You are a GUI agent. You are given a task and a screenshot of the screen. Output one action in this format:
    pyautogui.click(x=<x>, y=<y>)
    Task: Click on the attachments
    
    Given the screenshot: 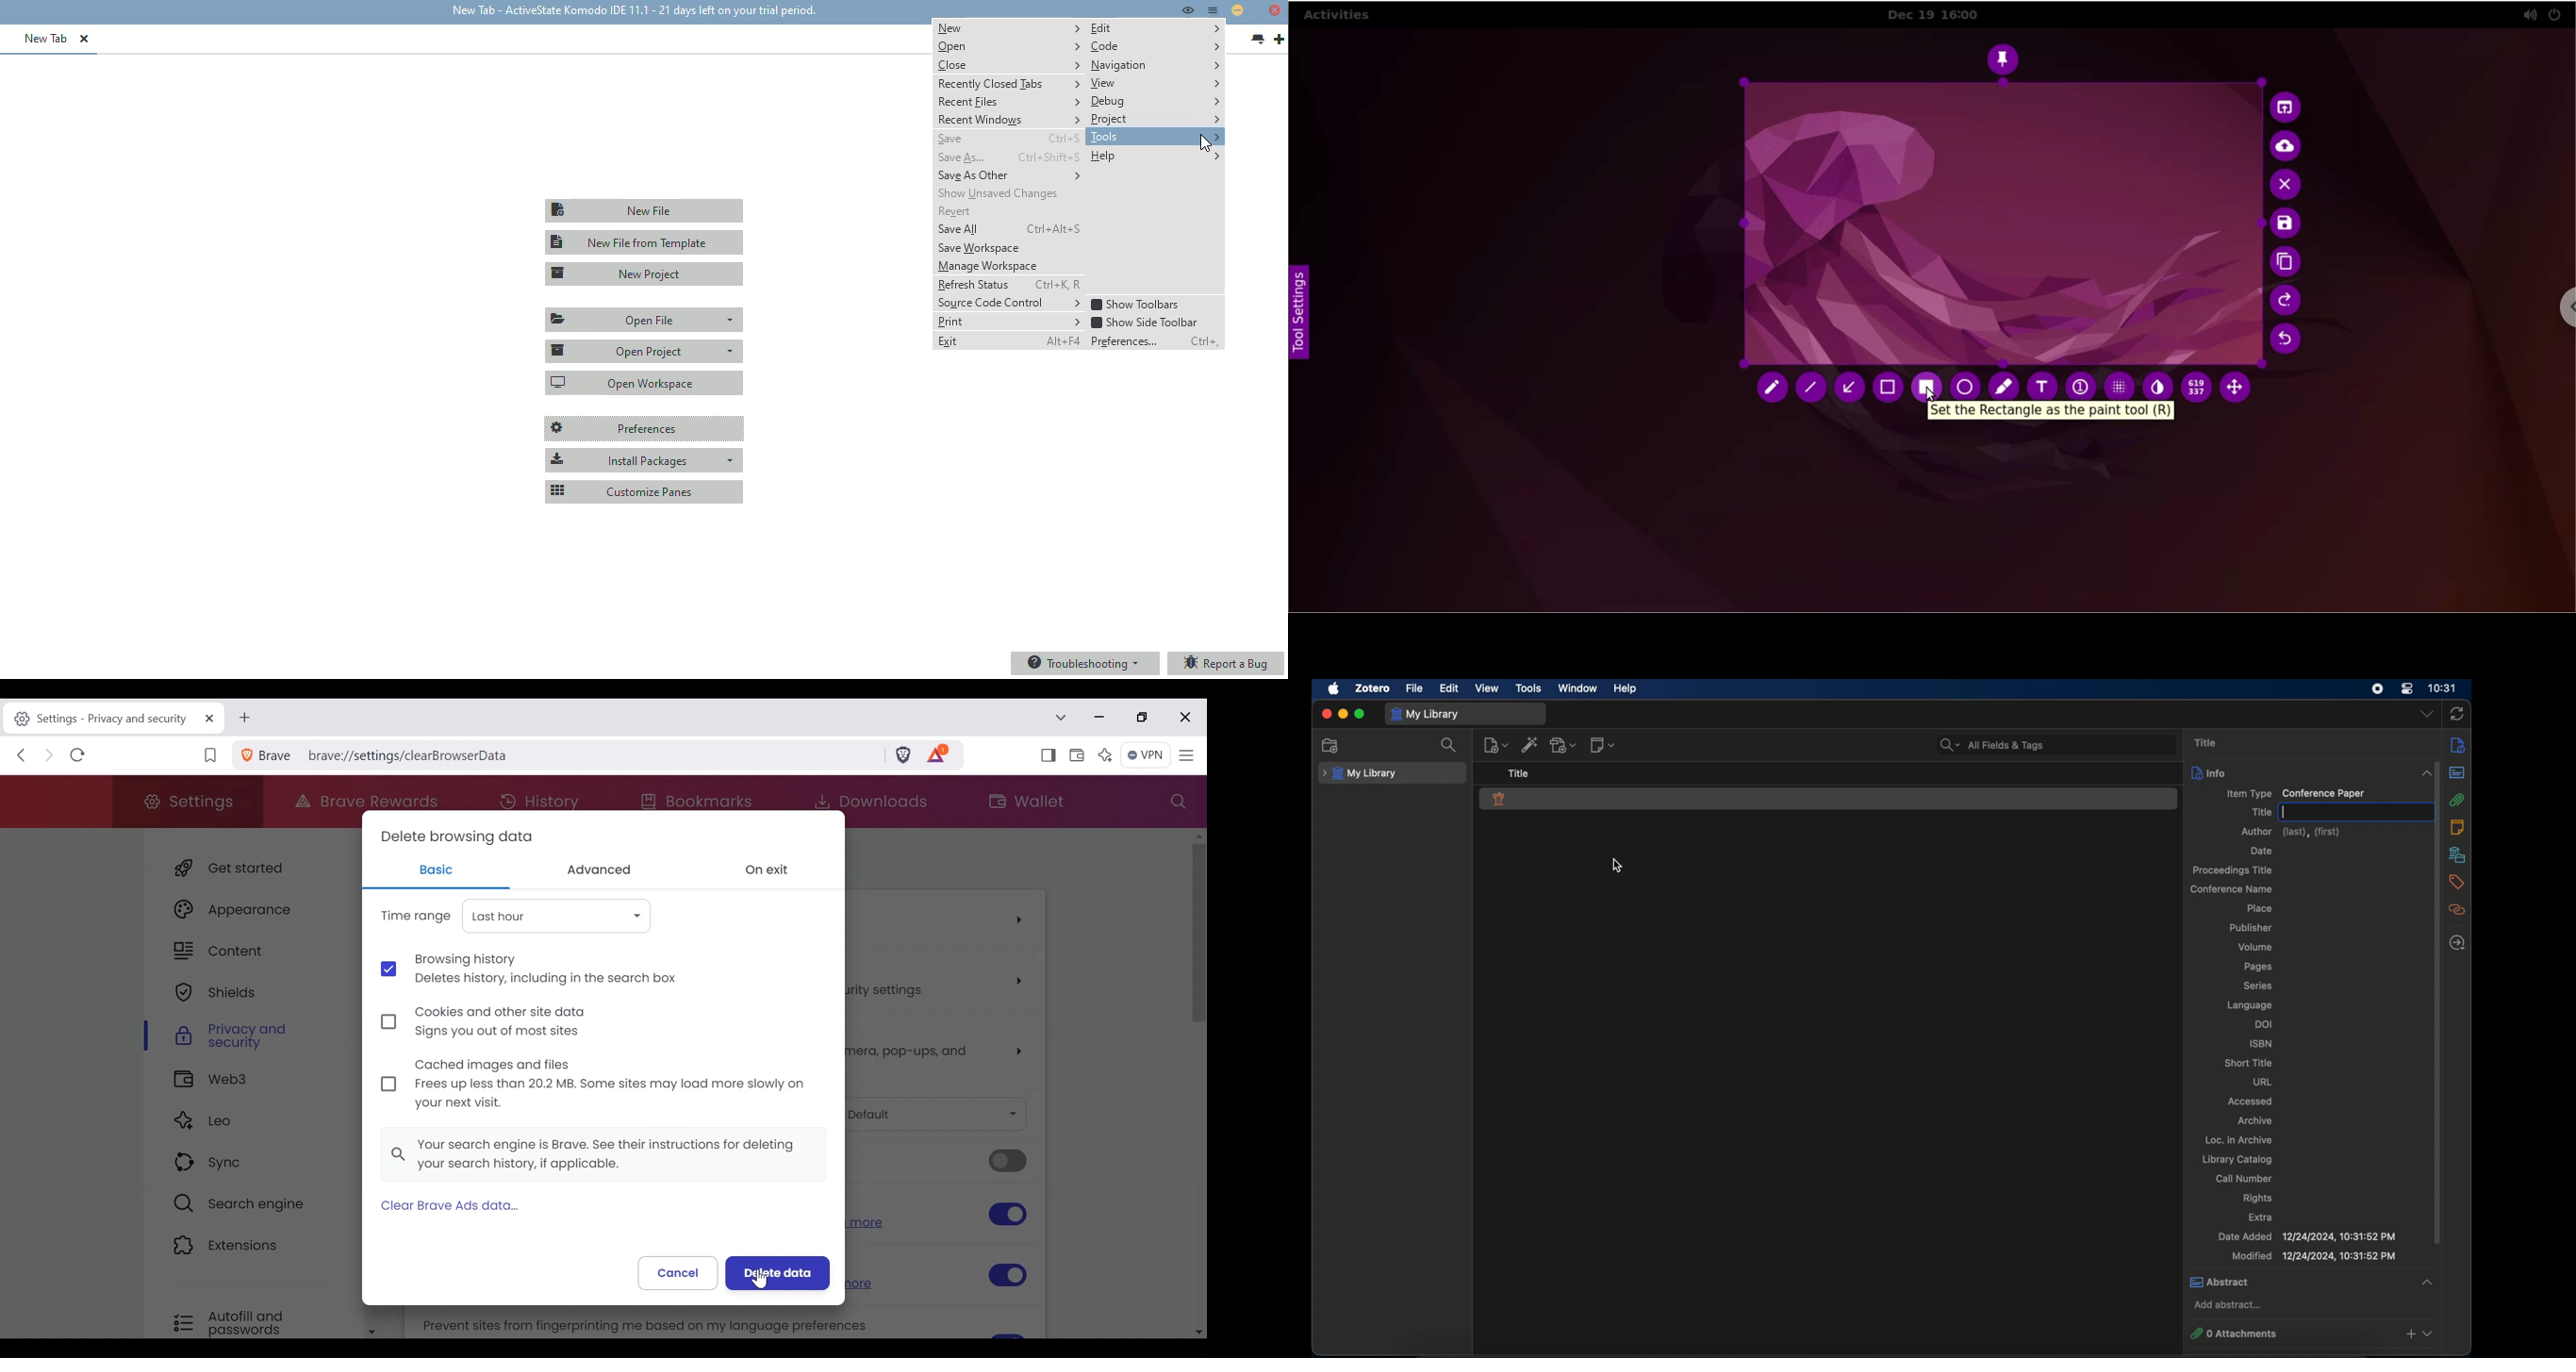 What is the action you would take?
    pyautogui.click(x=2457, y=800)
    